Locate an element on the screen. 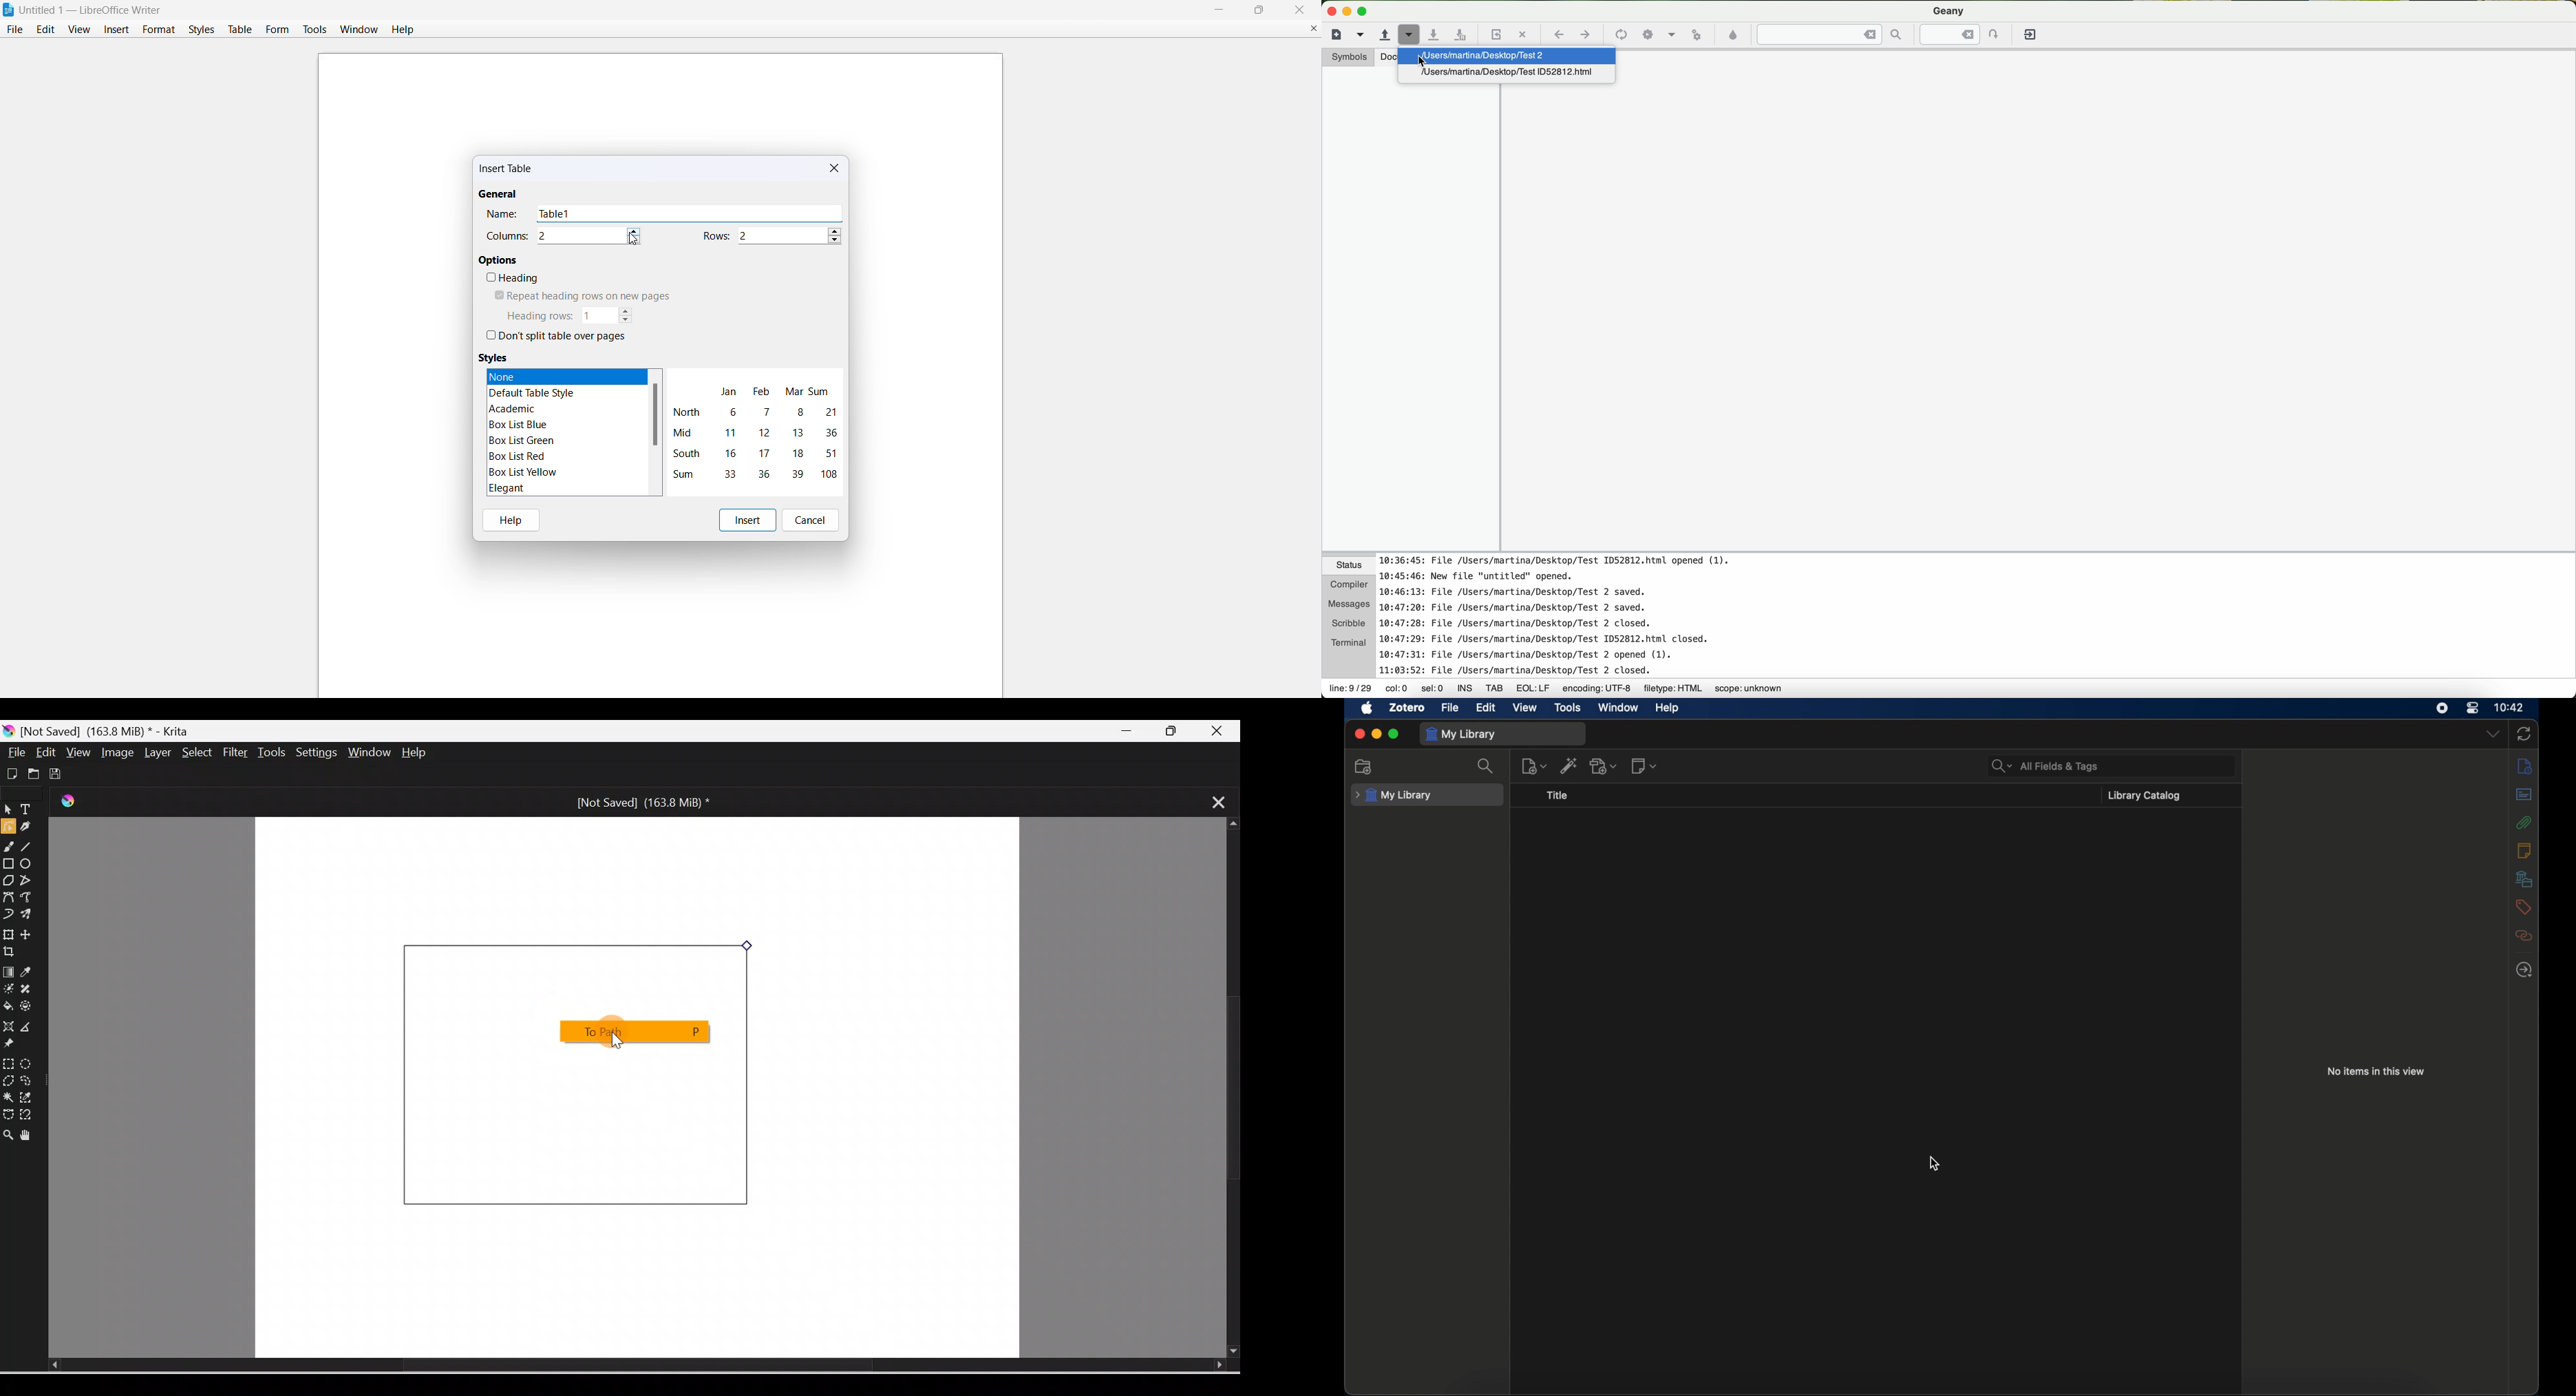 The width and height of the screenshot is (2576, 1400). cursor is located at coordinates (1933, 1164).